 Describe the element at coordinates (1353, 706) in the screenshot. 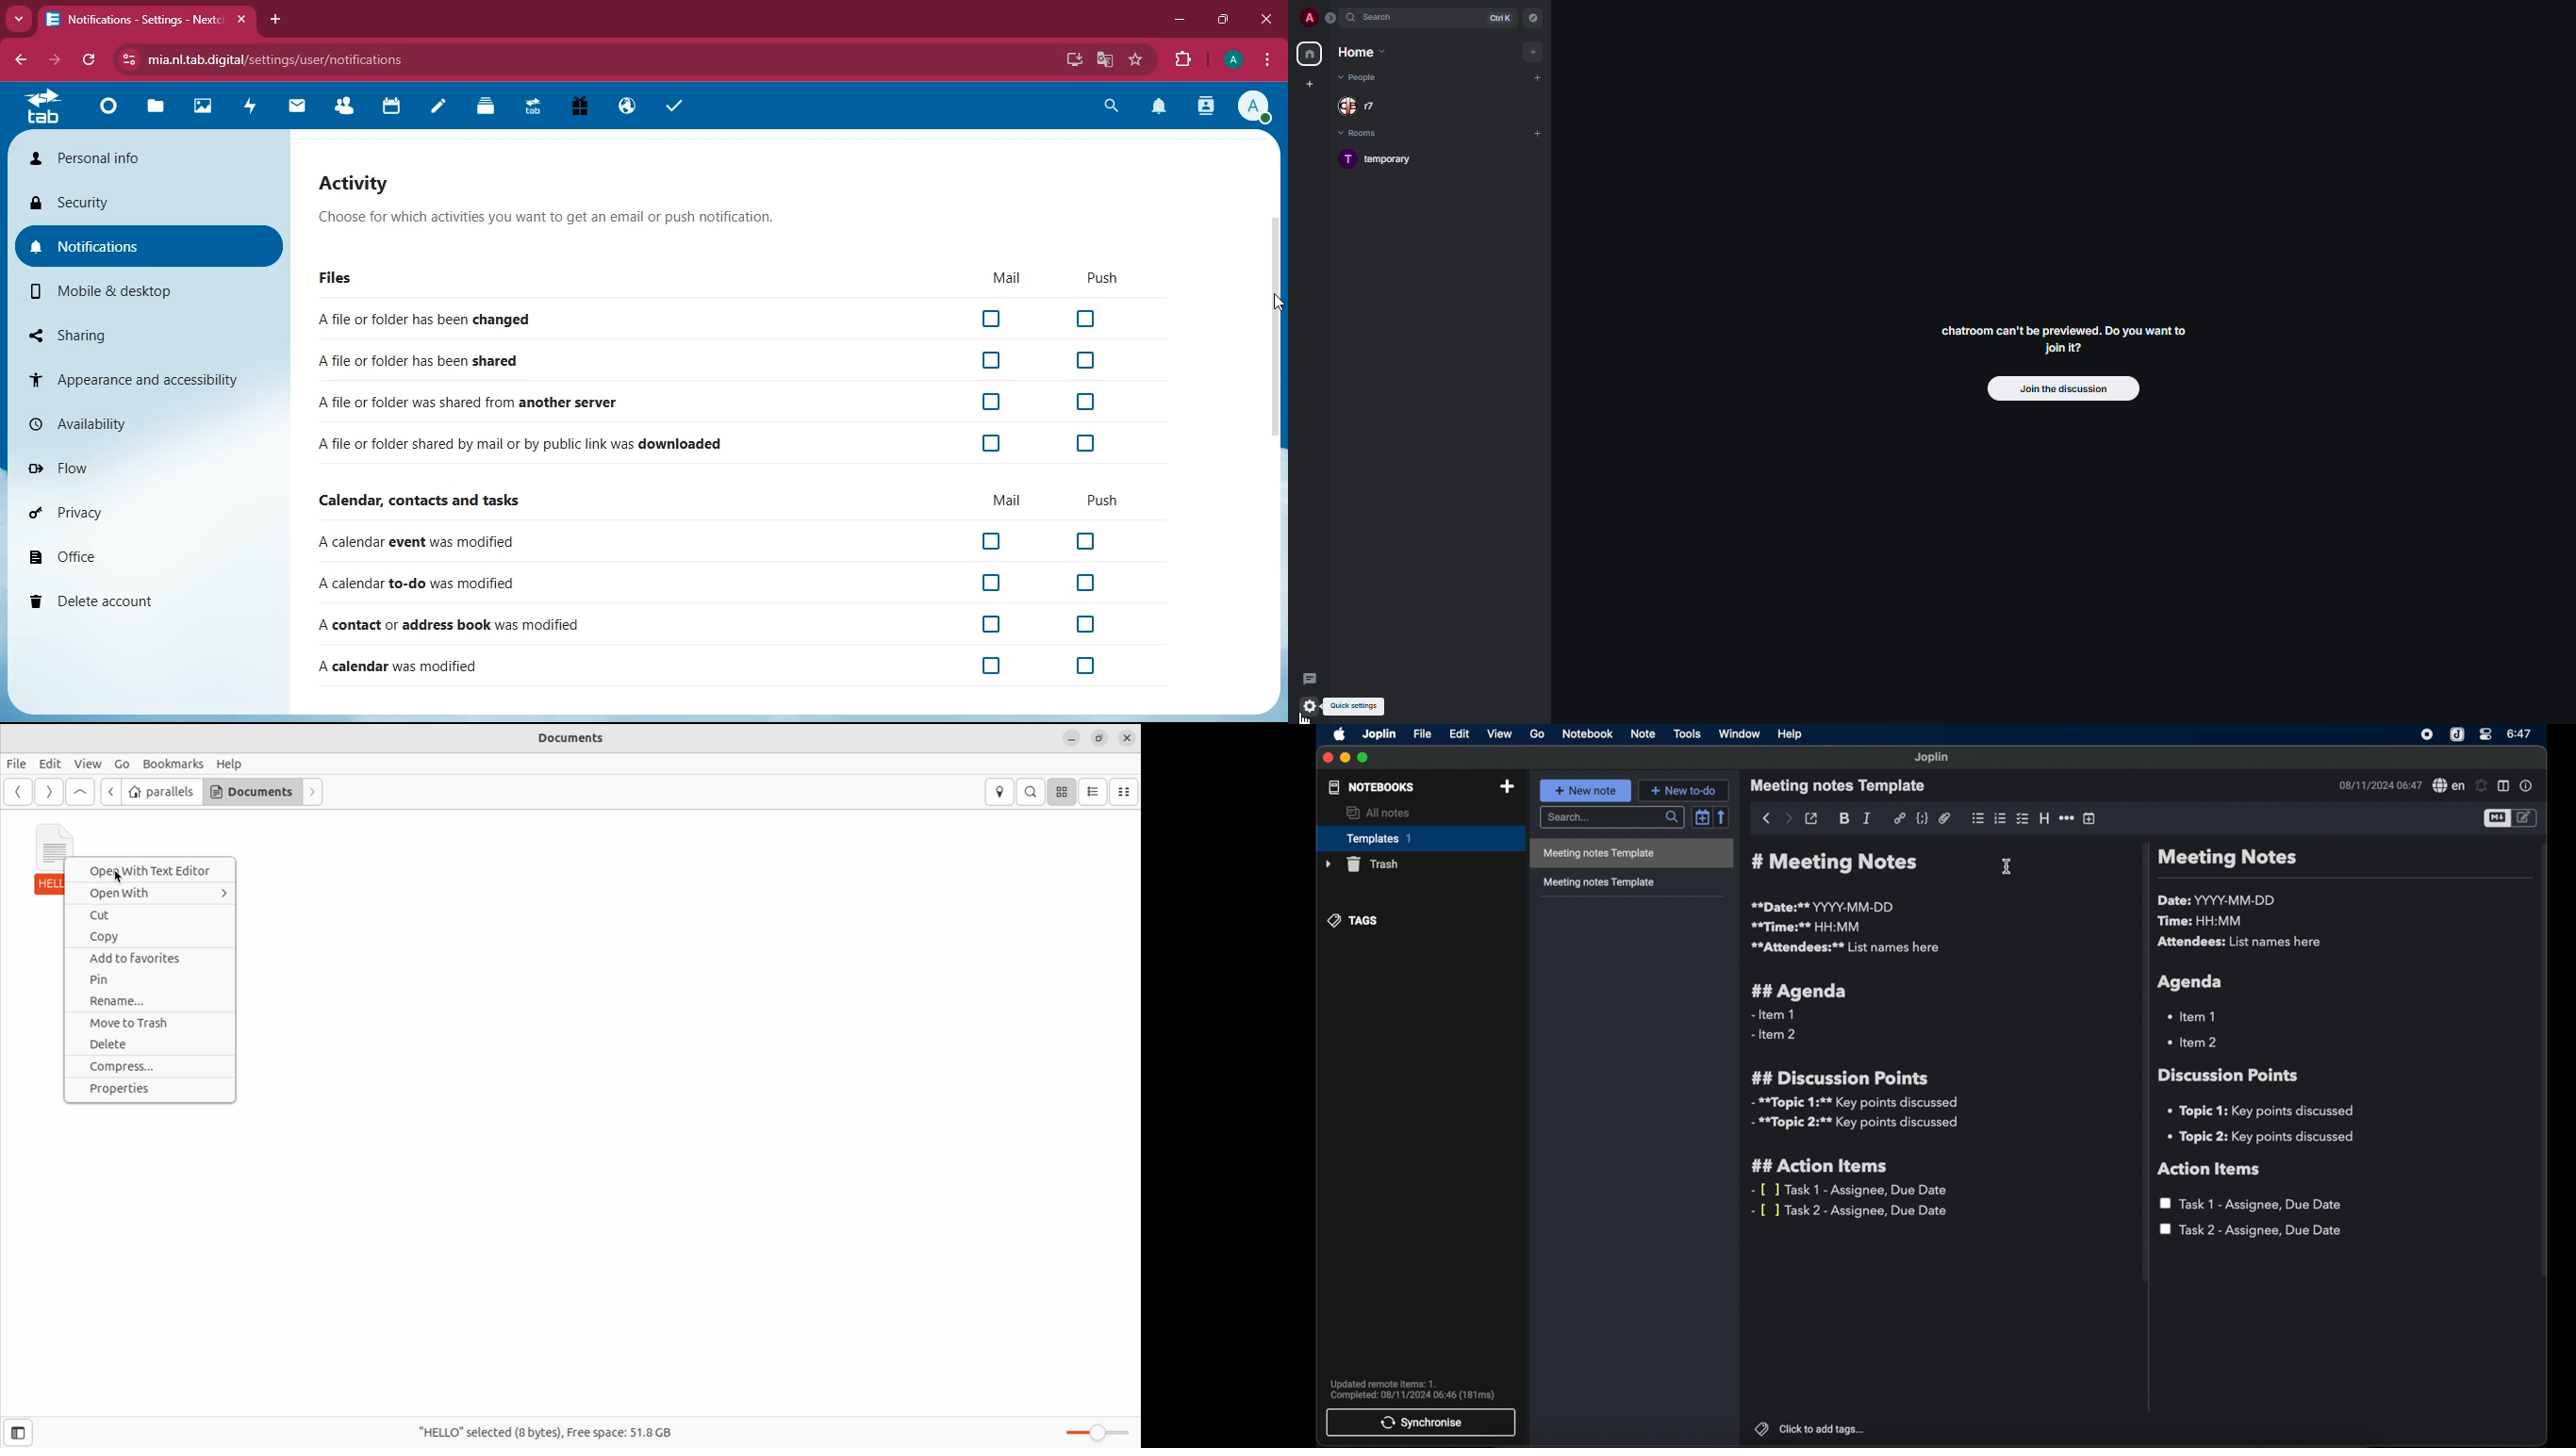

I see `quick settings` at that location.